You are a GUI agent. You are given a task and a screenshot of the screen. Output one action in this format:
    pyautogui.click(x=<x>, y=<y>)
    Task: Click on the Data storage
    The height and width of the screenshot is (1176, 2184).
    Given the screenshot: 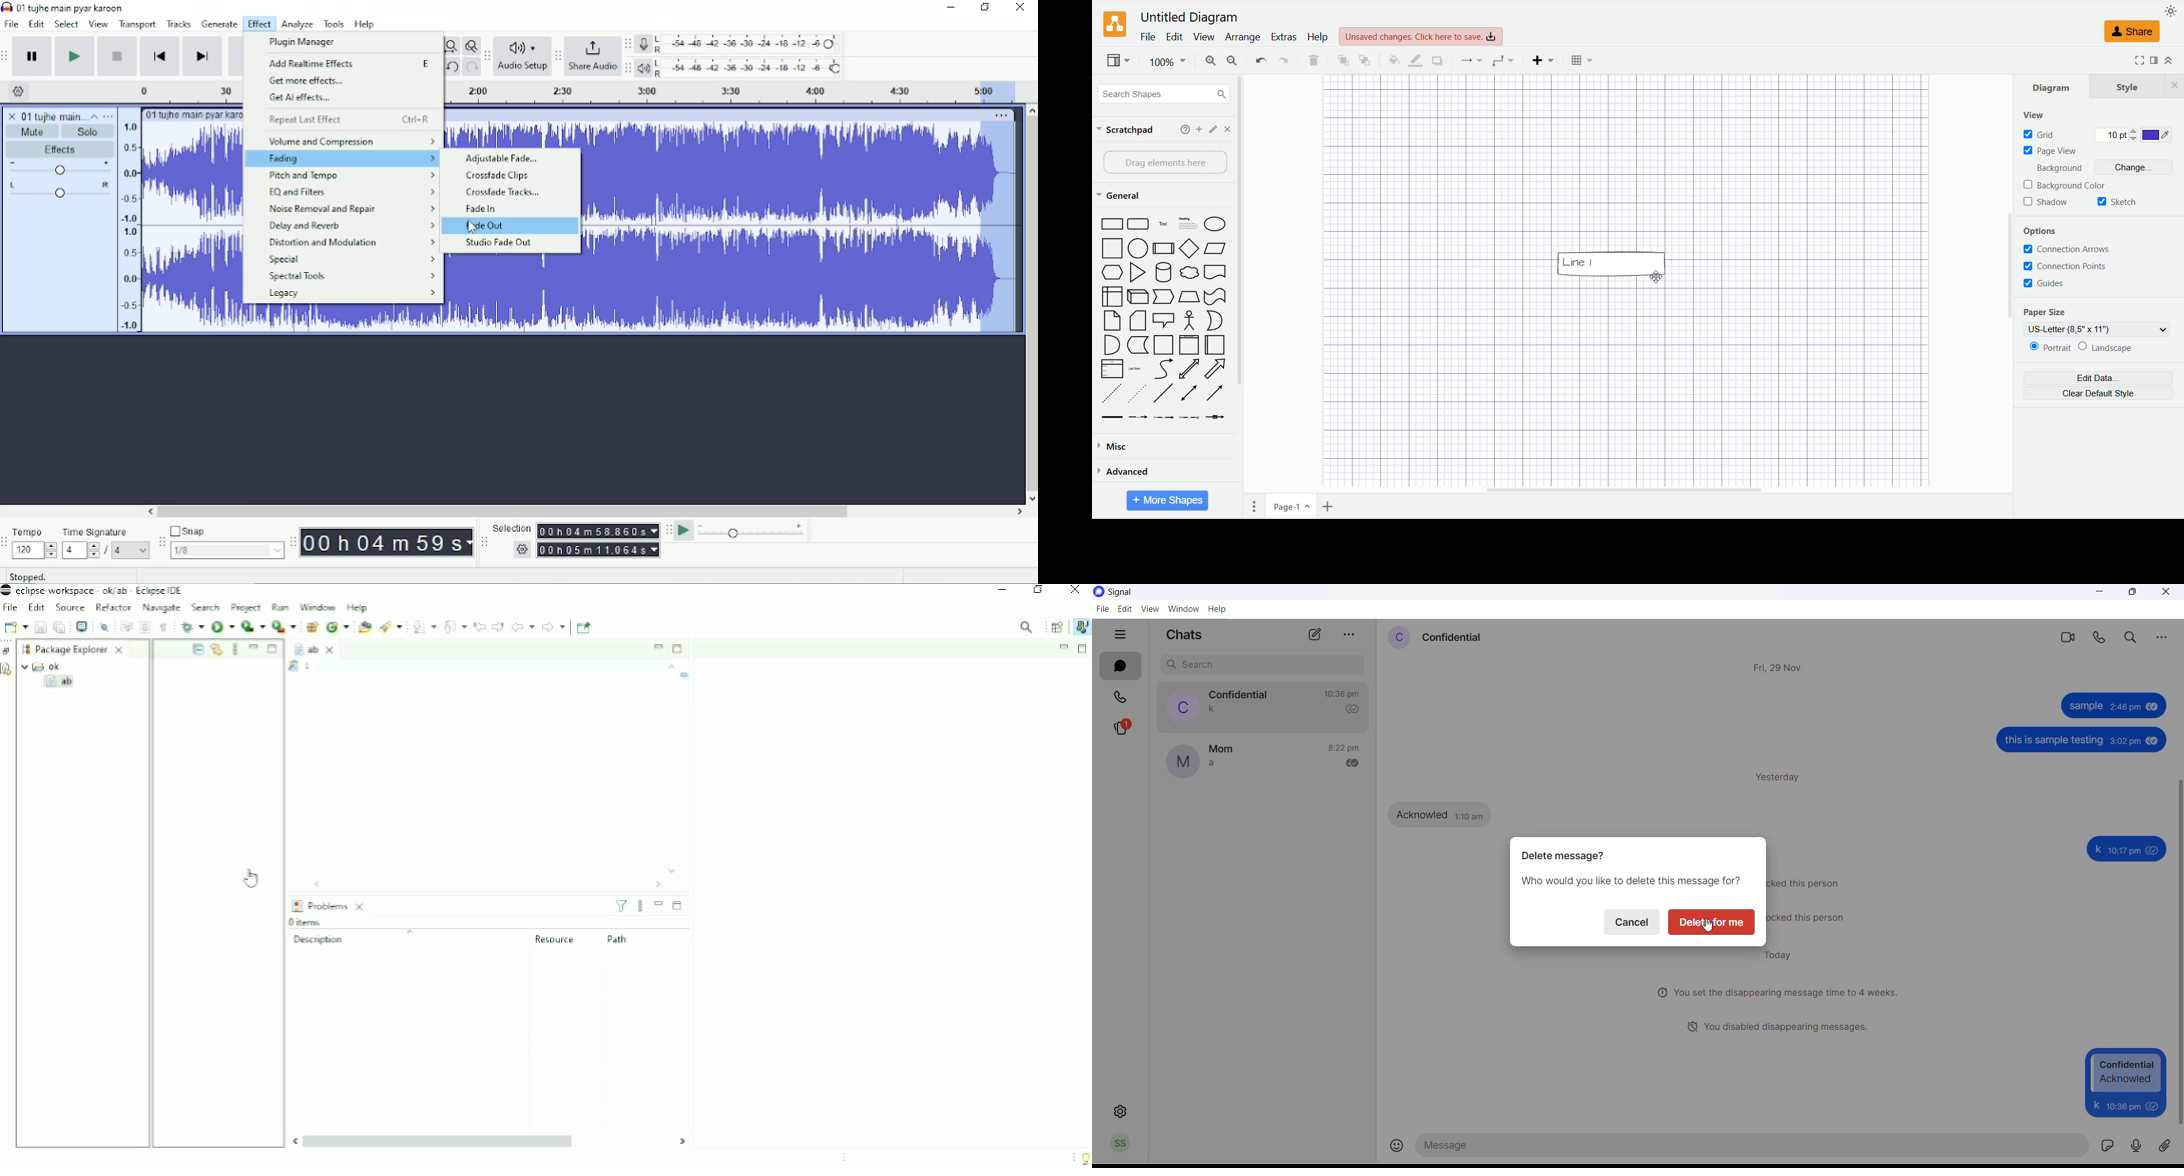 What is the action you would take?
    pyautogui.click(x=1138, y=346)
    